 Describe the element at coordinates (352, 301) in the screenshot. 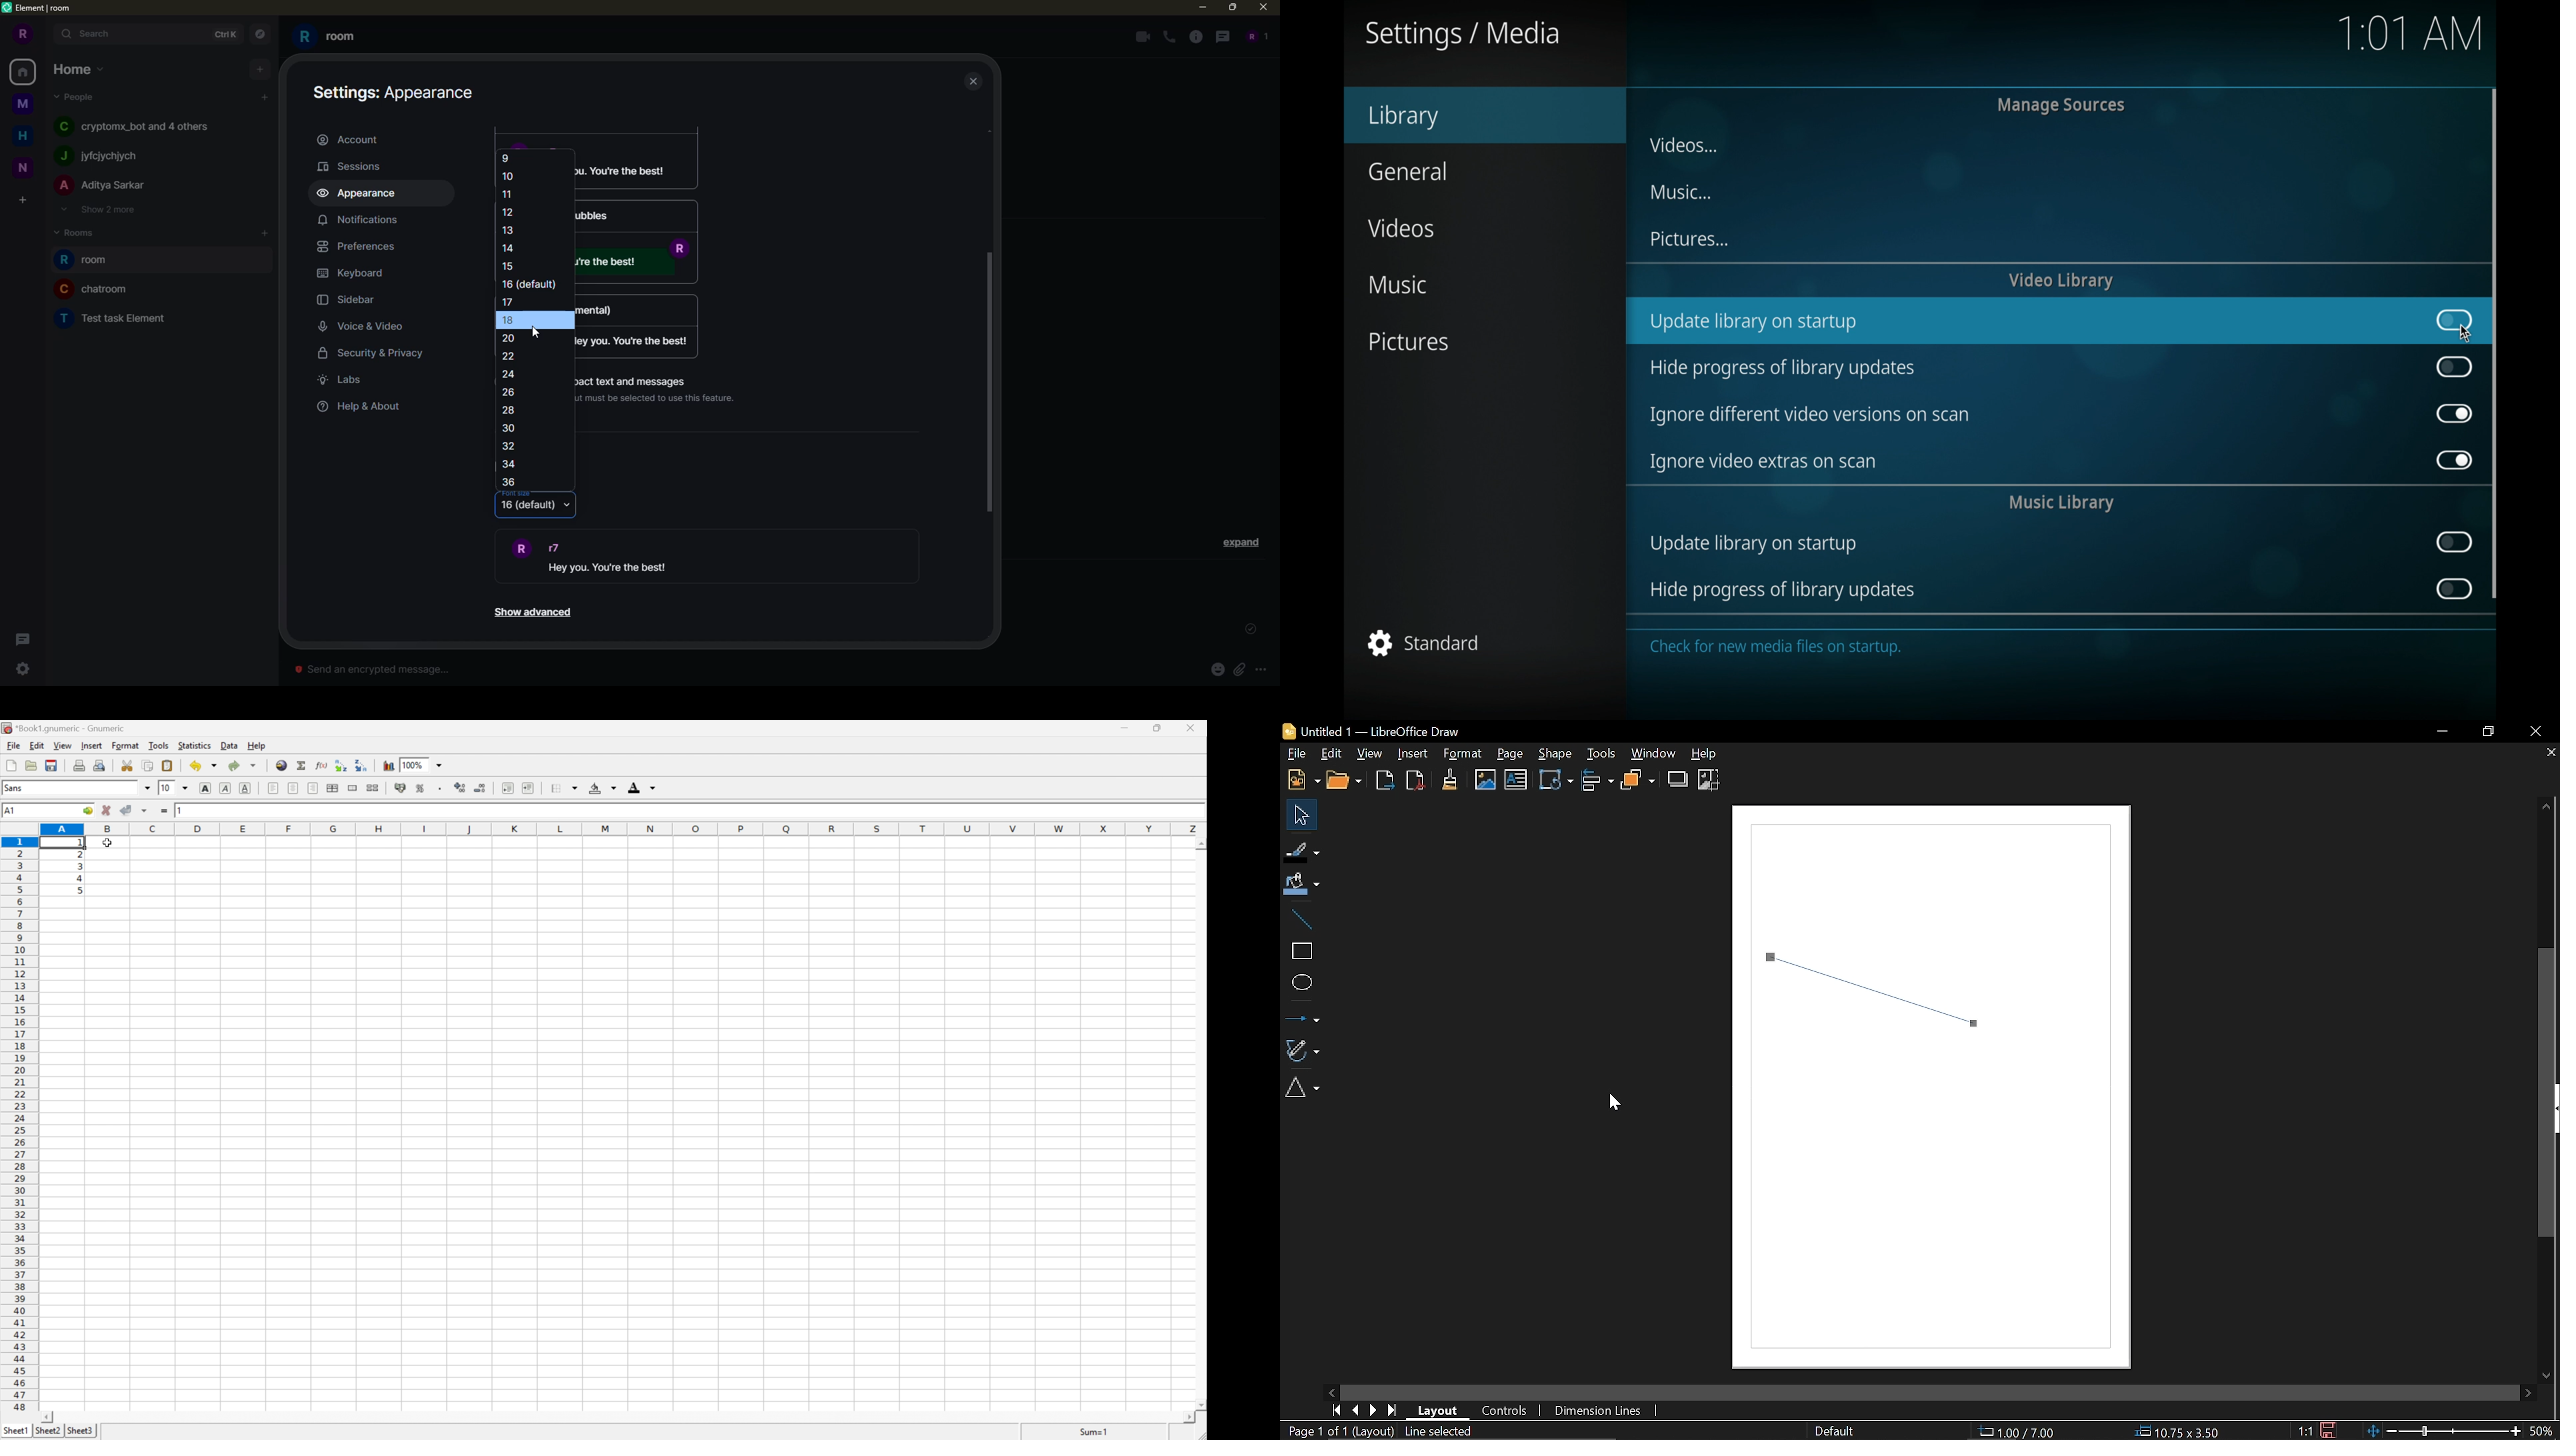

I see `sidebar` at that location.